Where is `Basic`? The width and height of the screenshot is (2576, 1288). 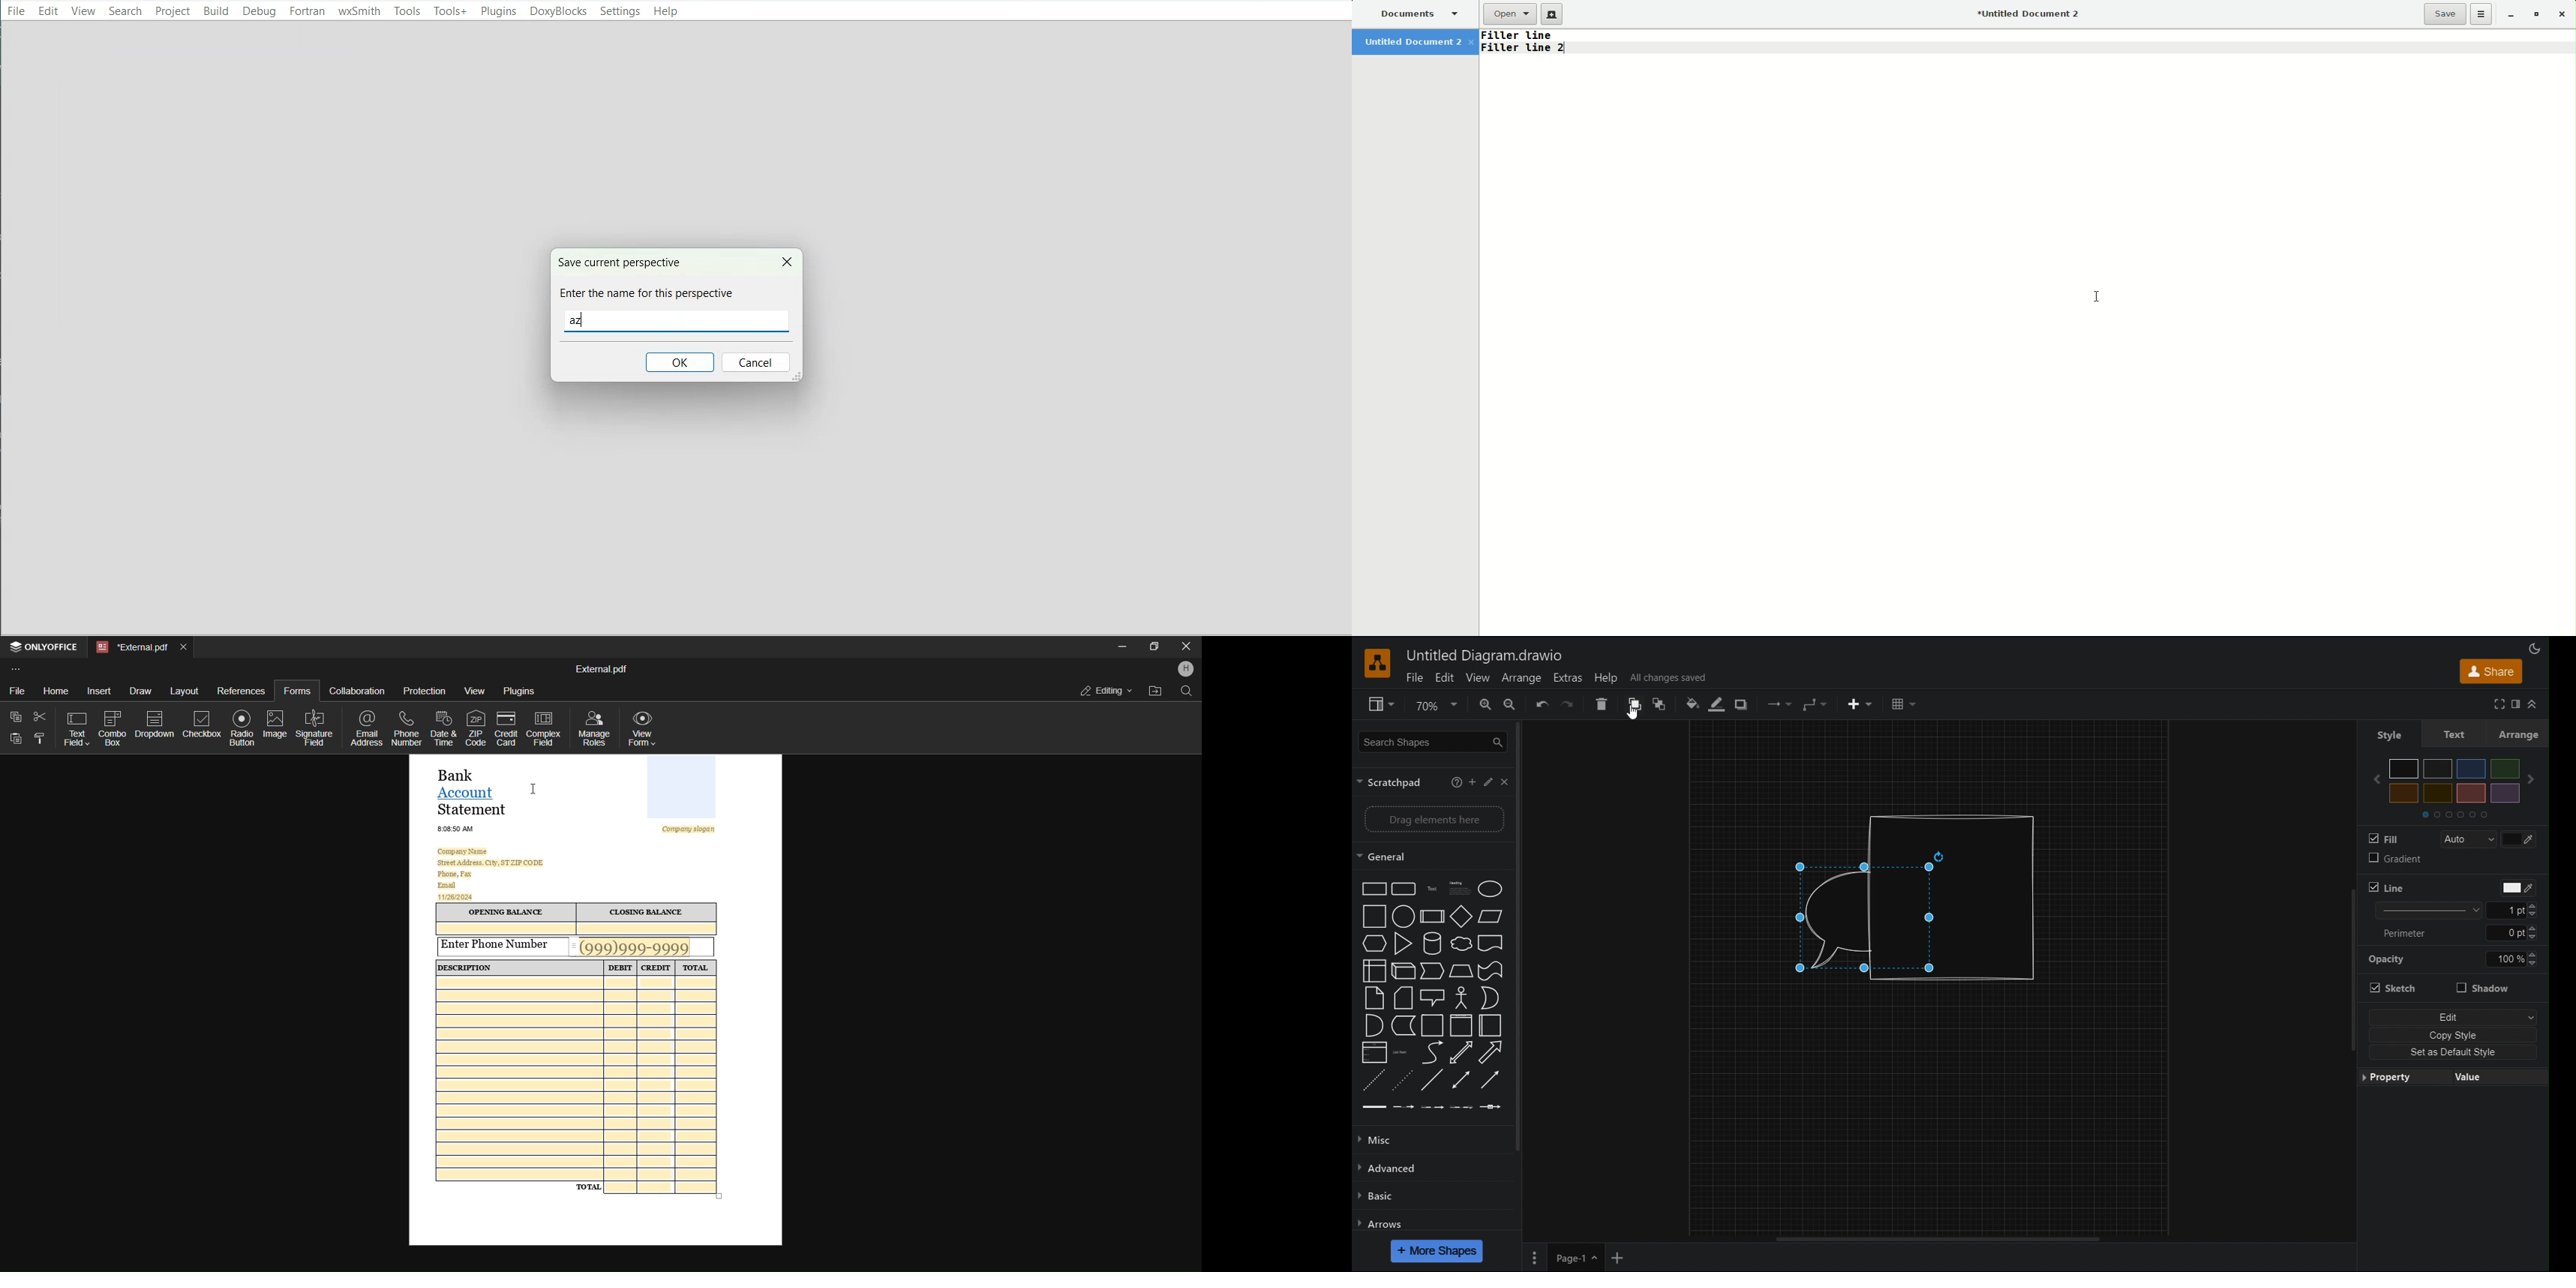 Basic is located at coordinates (1433, 1195).